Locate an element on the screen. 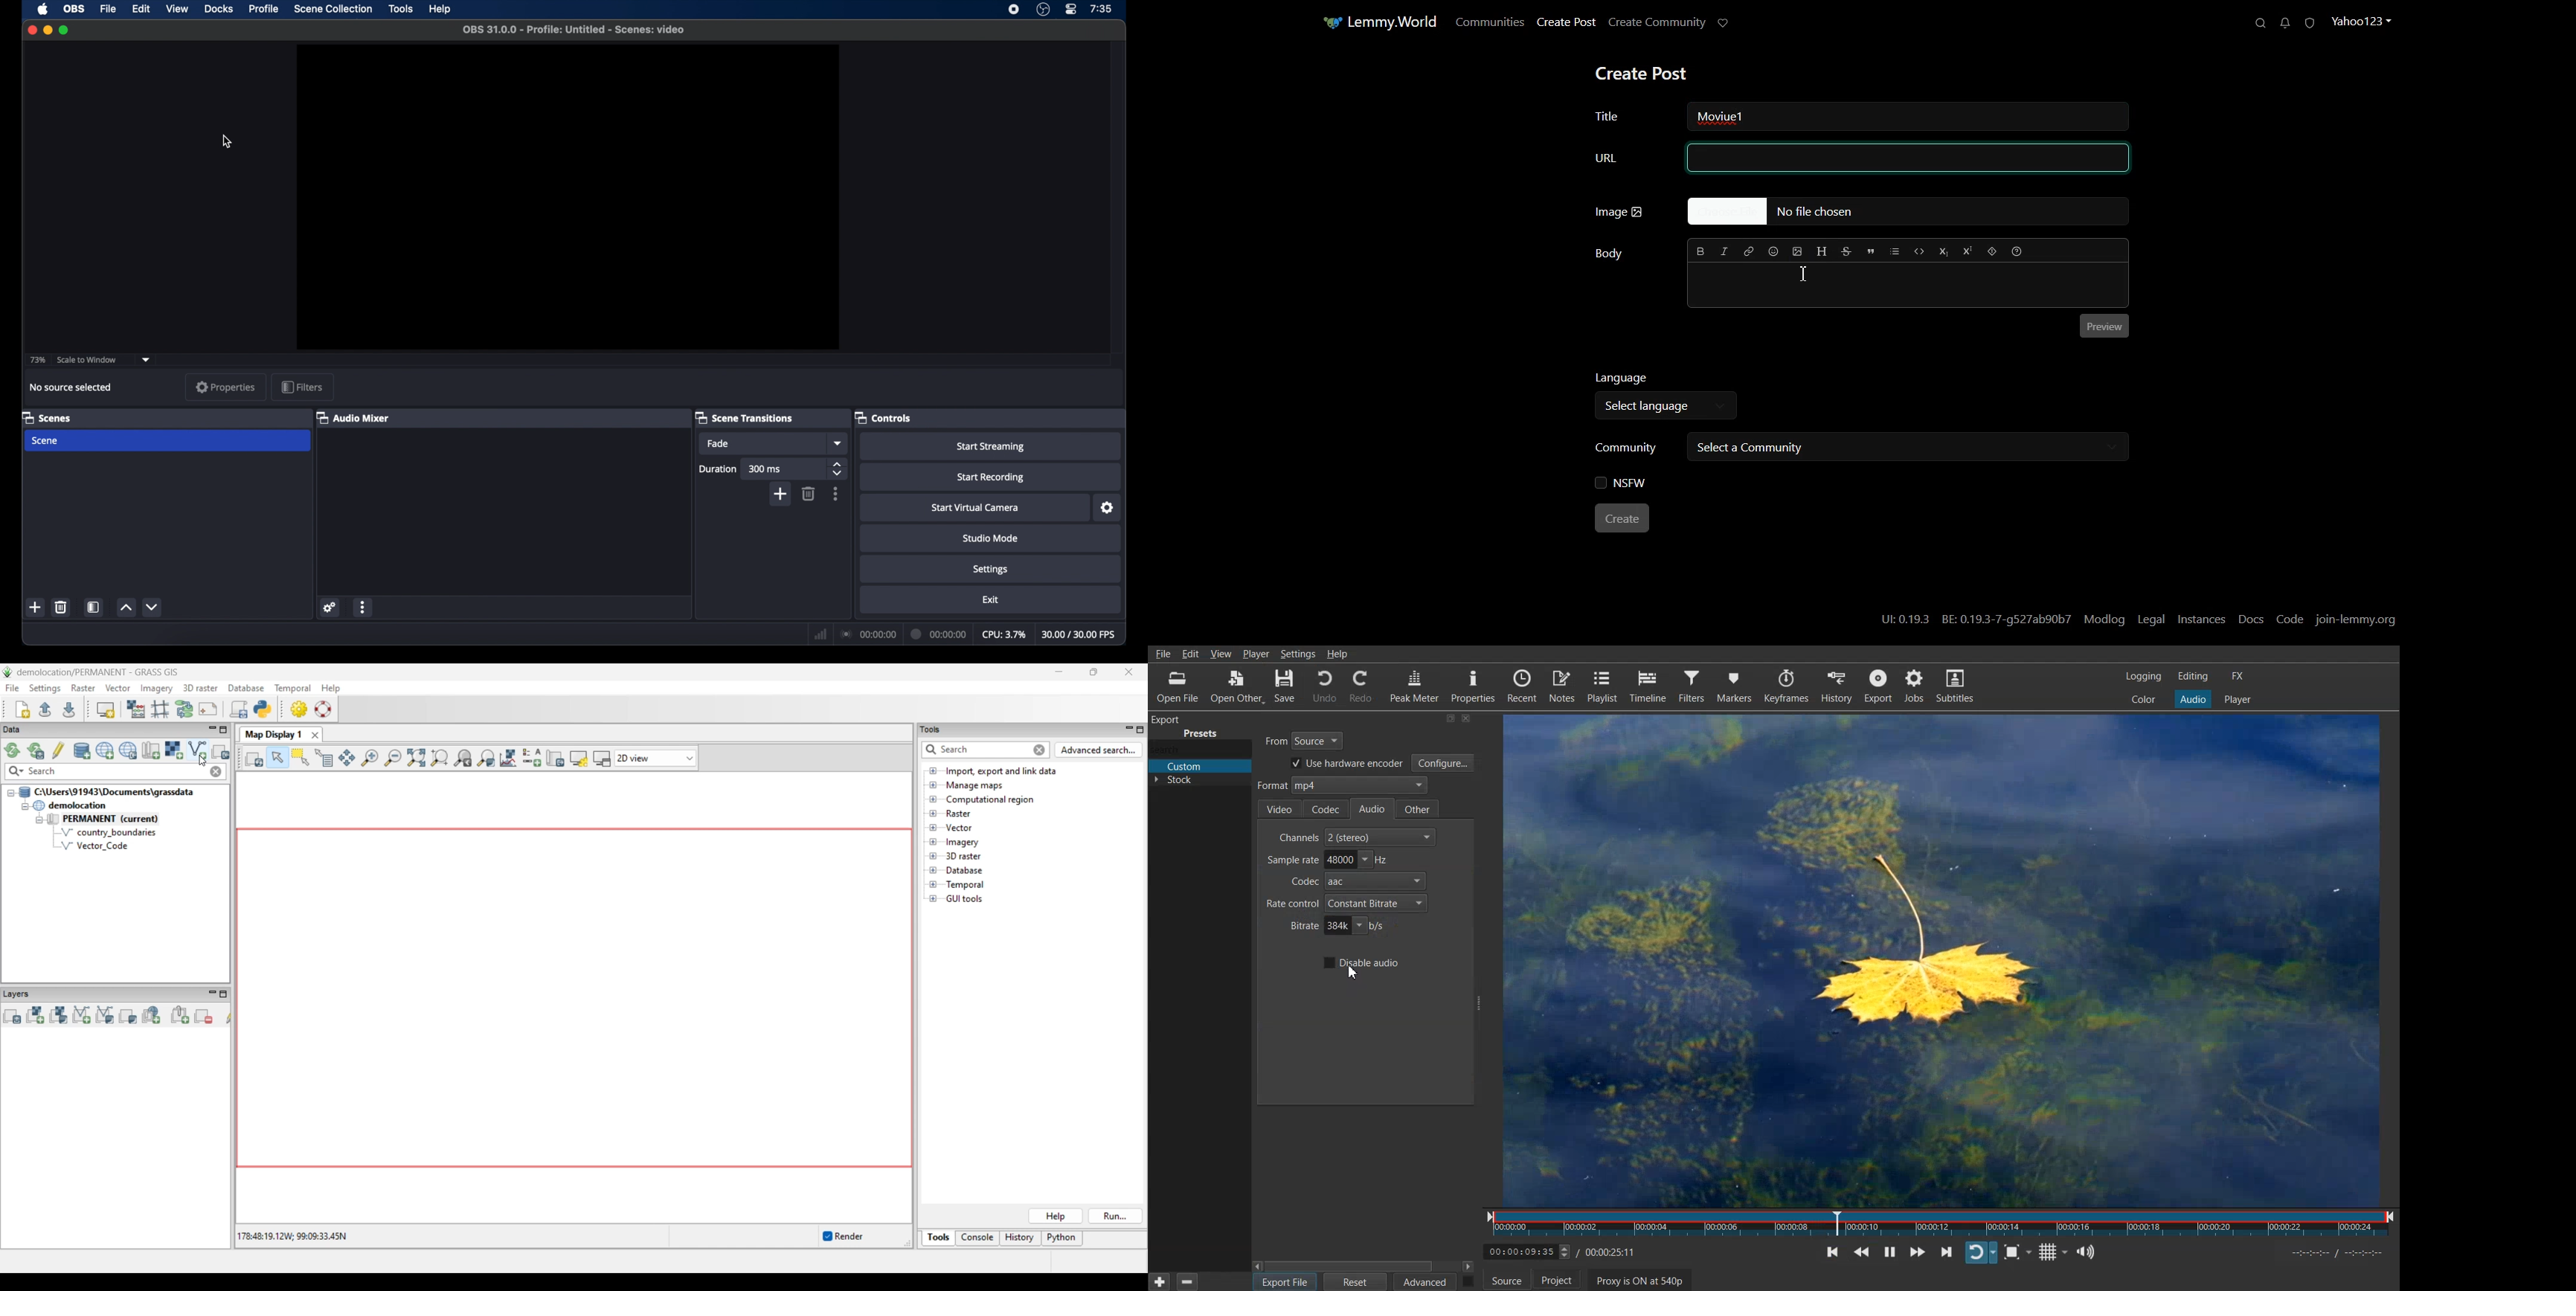  Video is located at coordinates (1279, 809).